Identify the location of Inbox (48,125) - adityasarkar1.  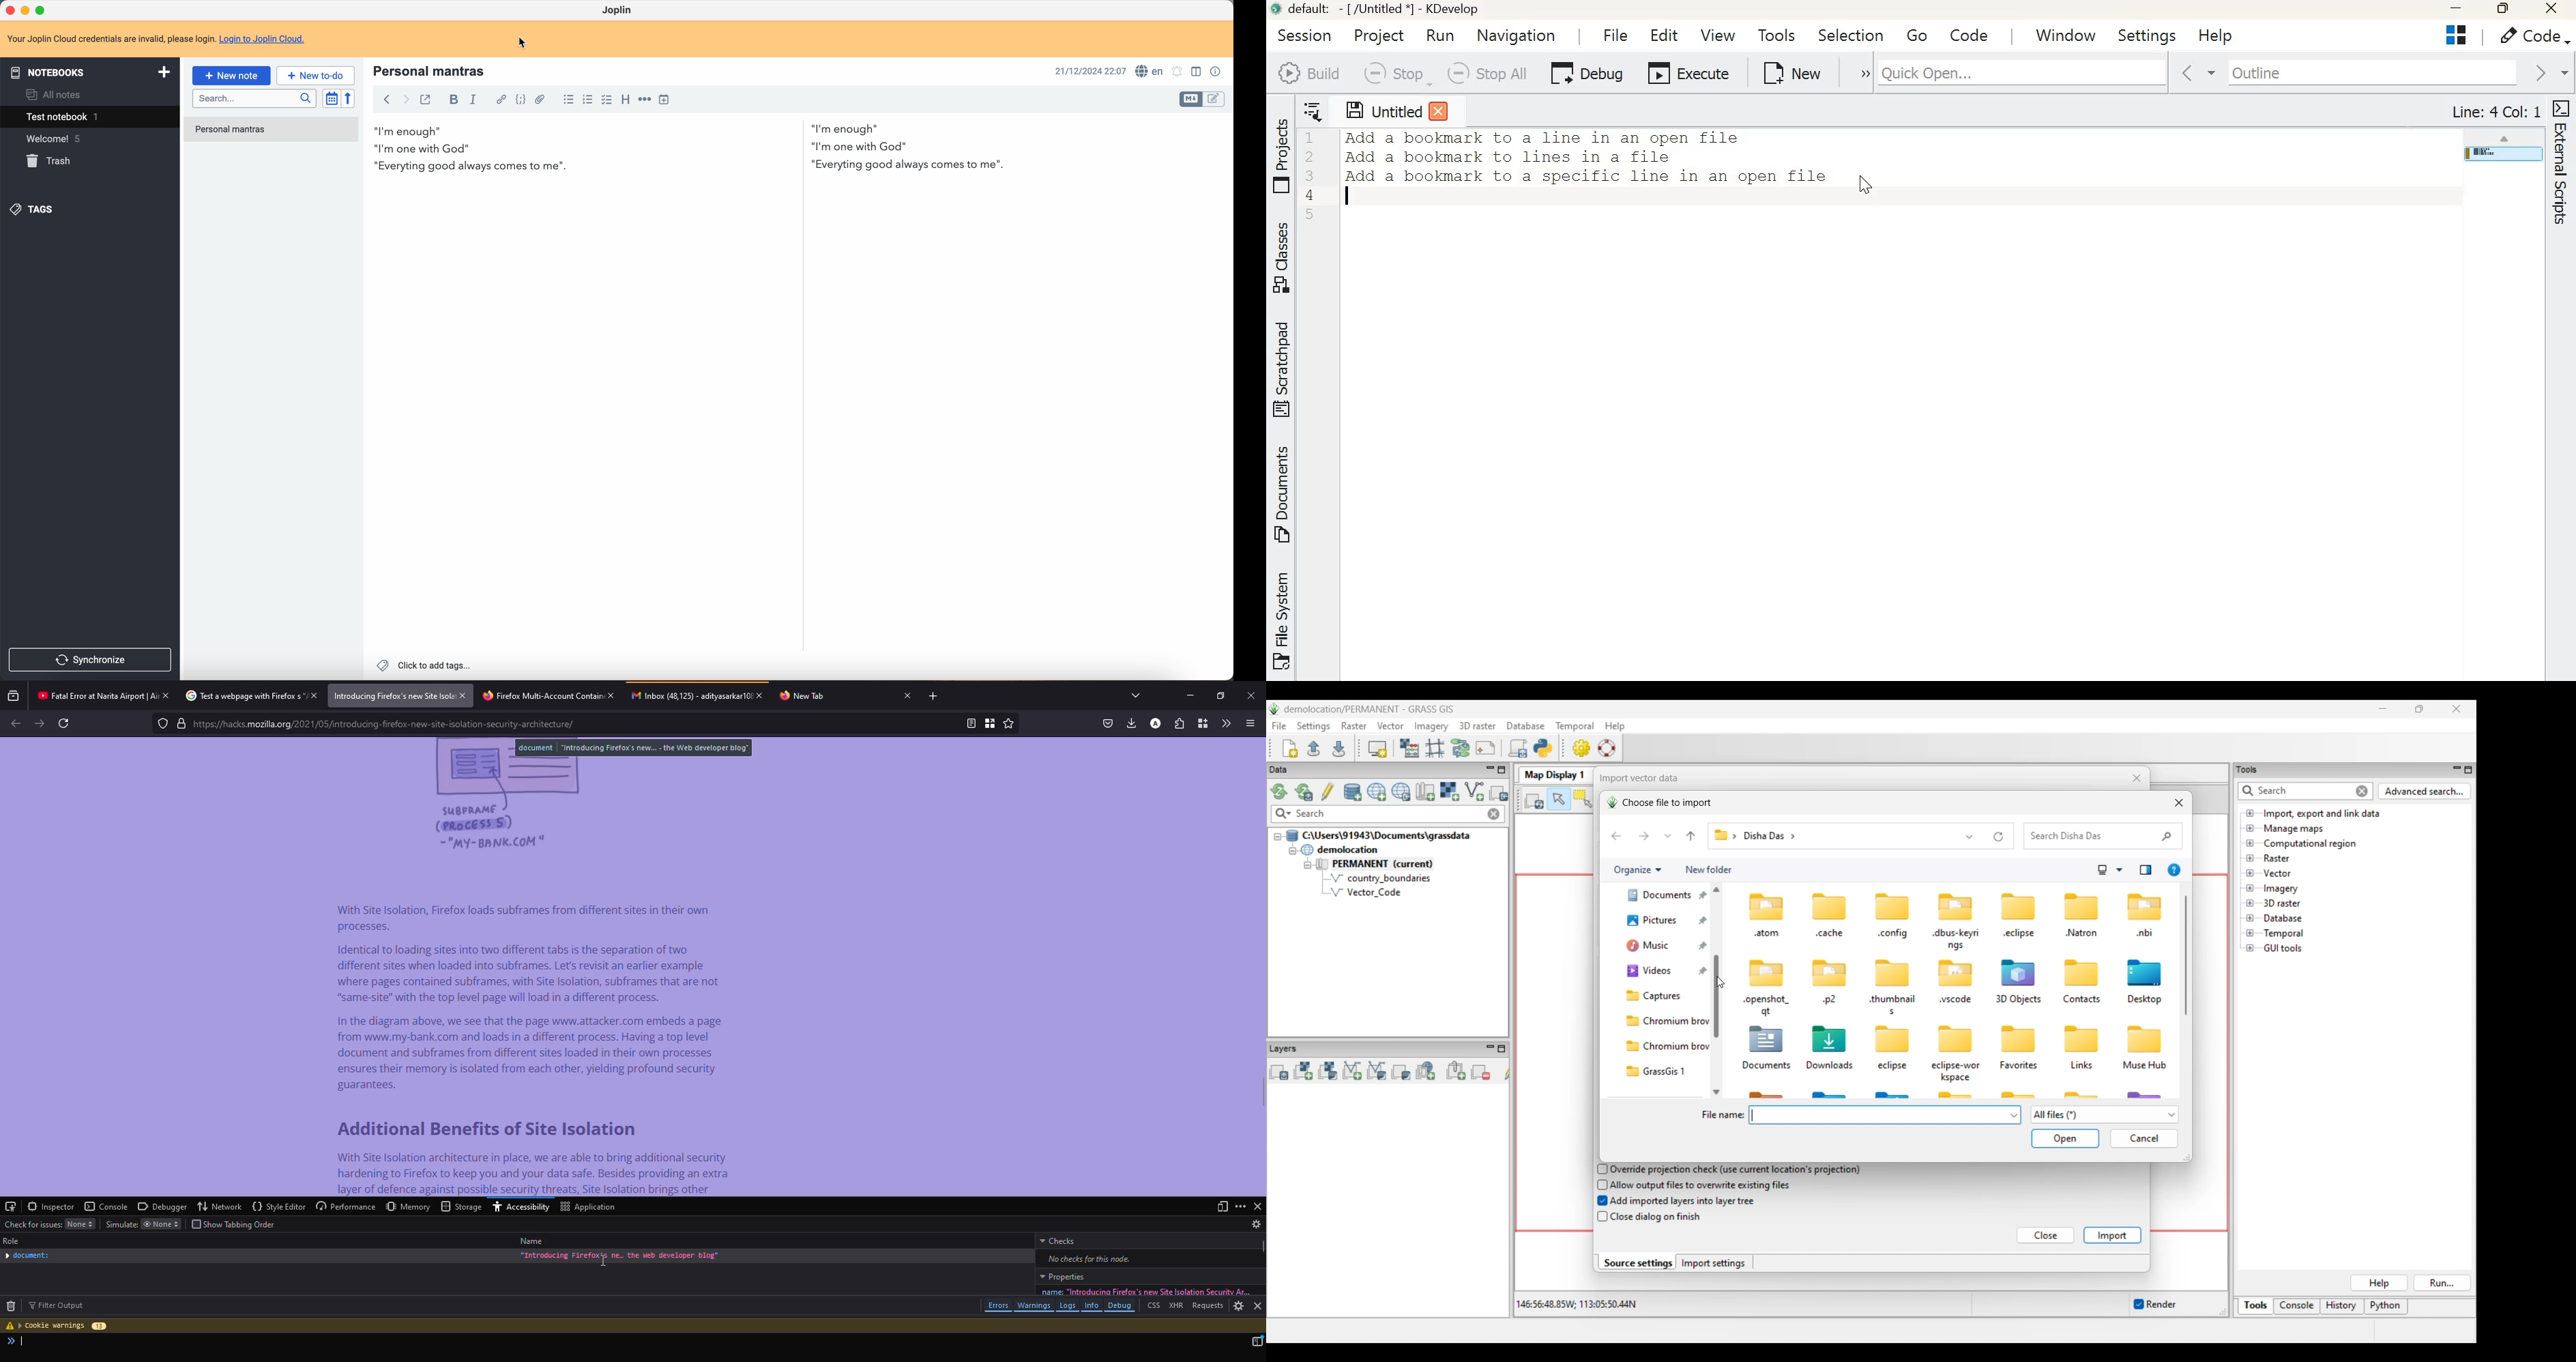
(689, 695).